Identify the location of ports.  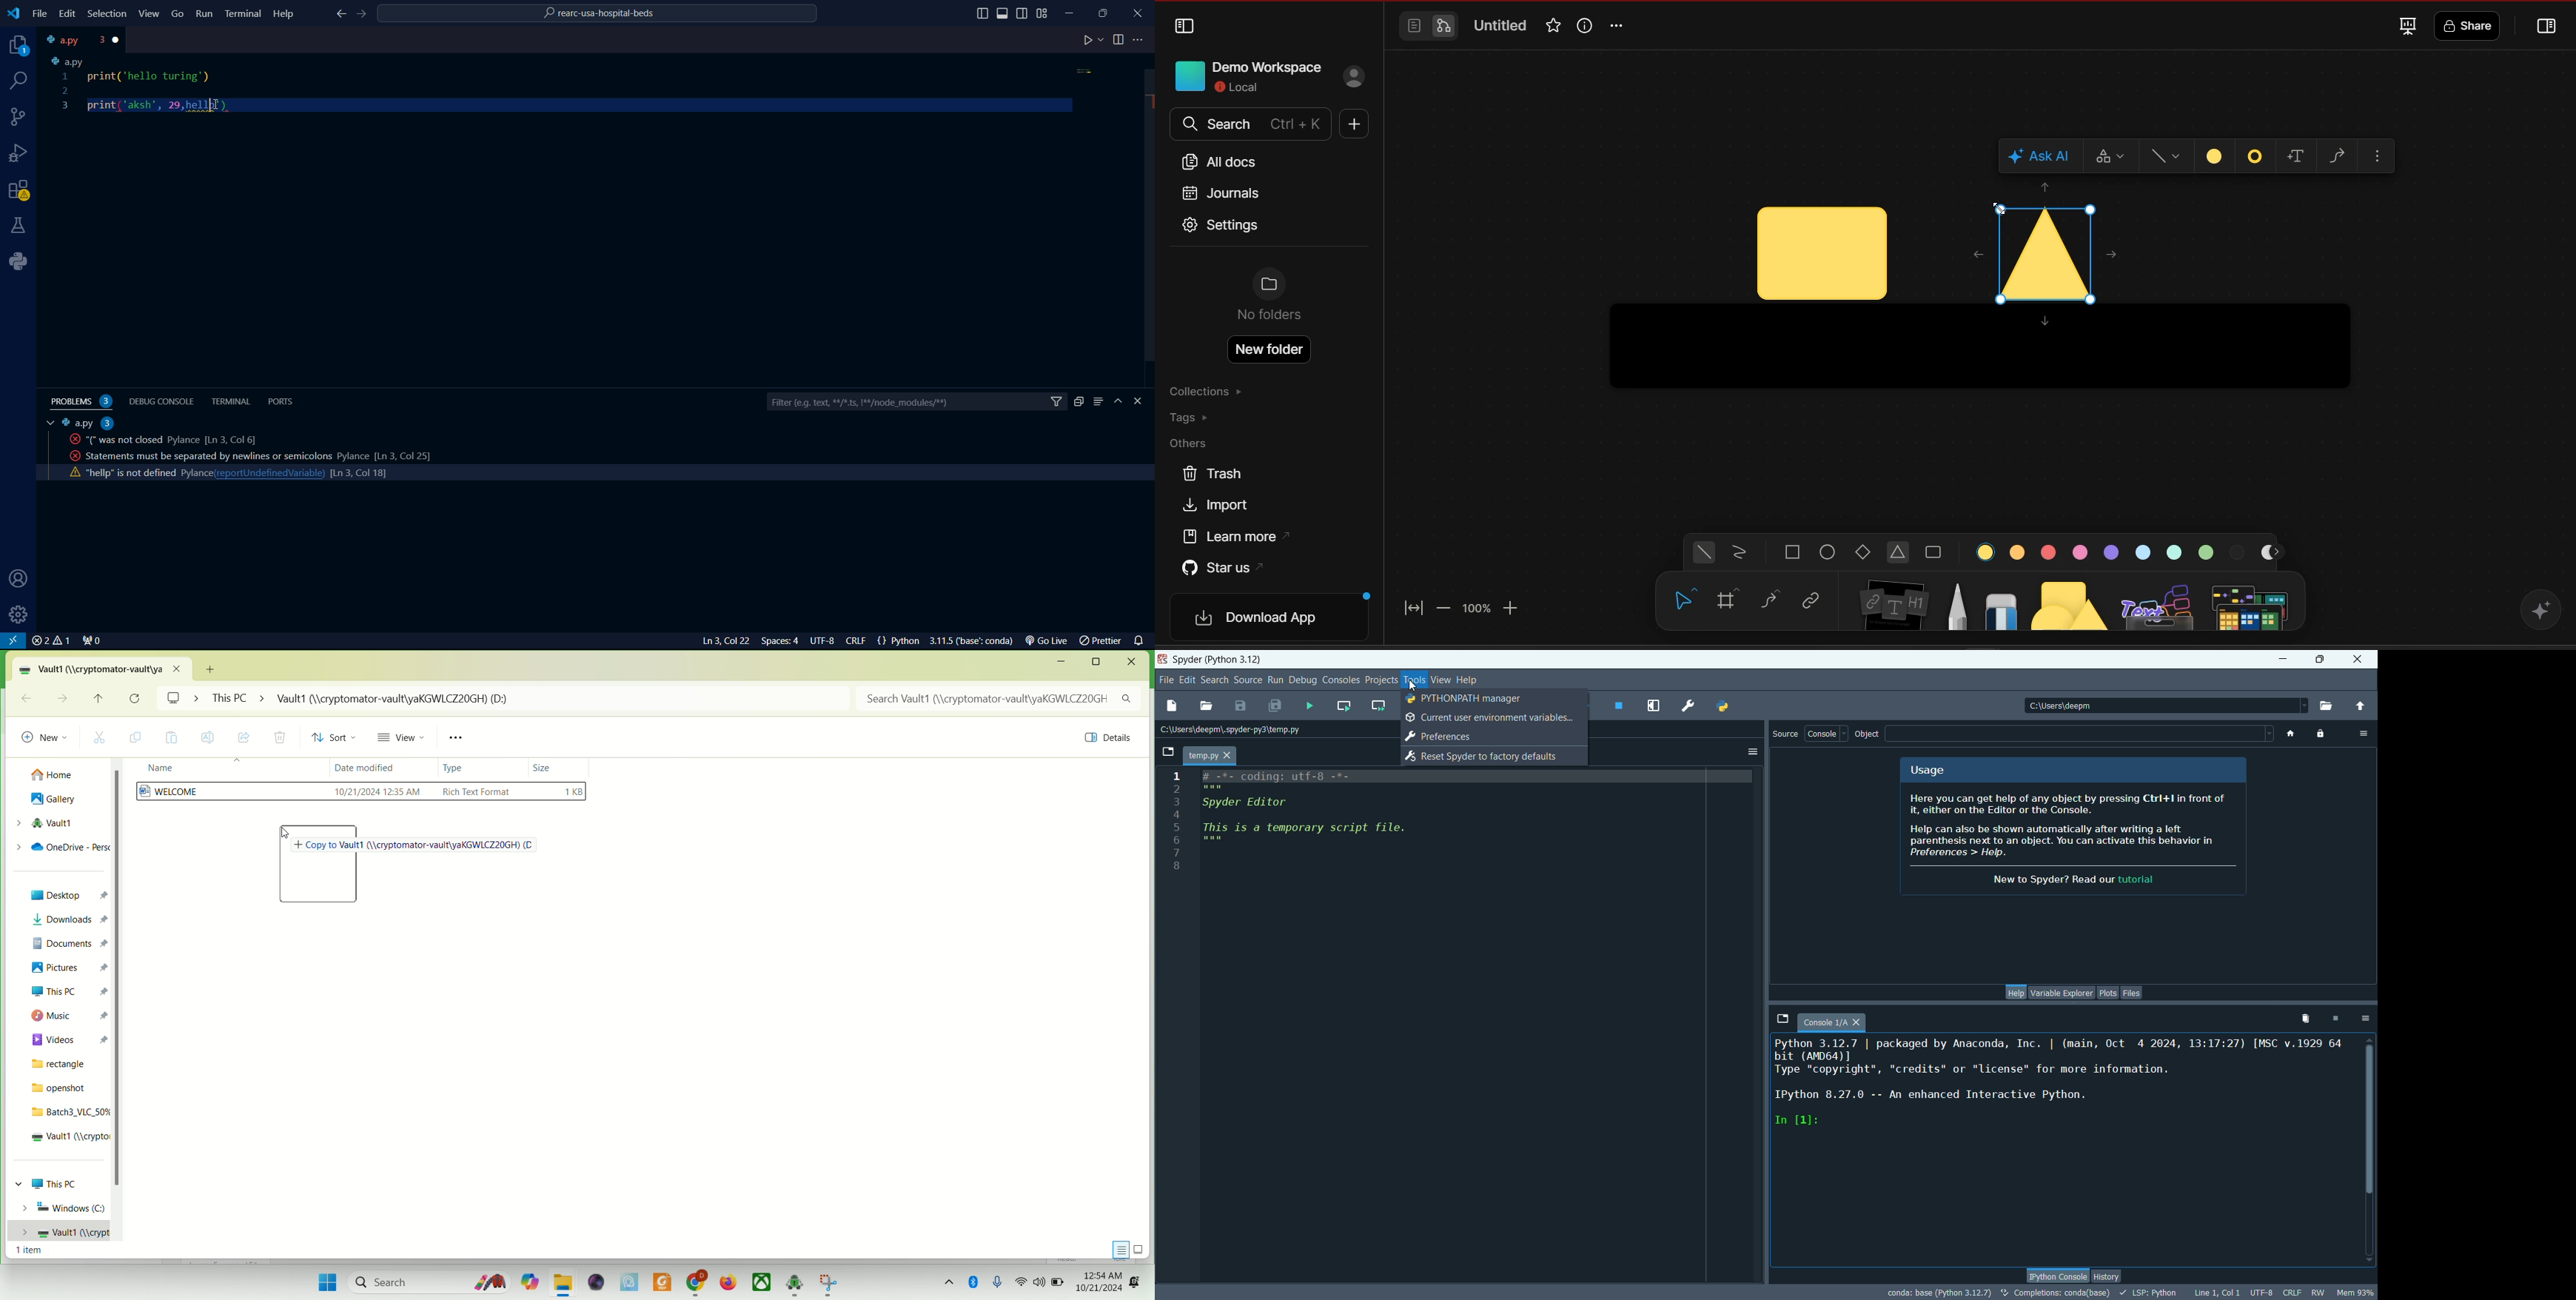
(283, 401).